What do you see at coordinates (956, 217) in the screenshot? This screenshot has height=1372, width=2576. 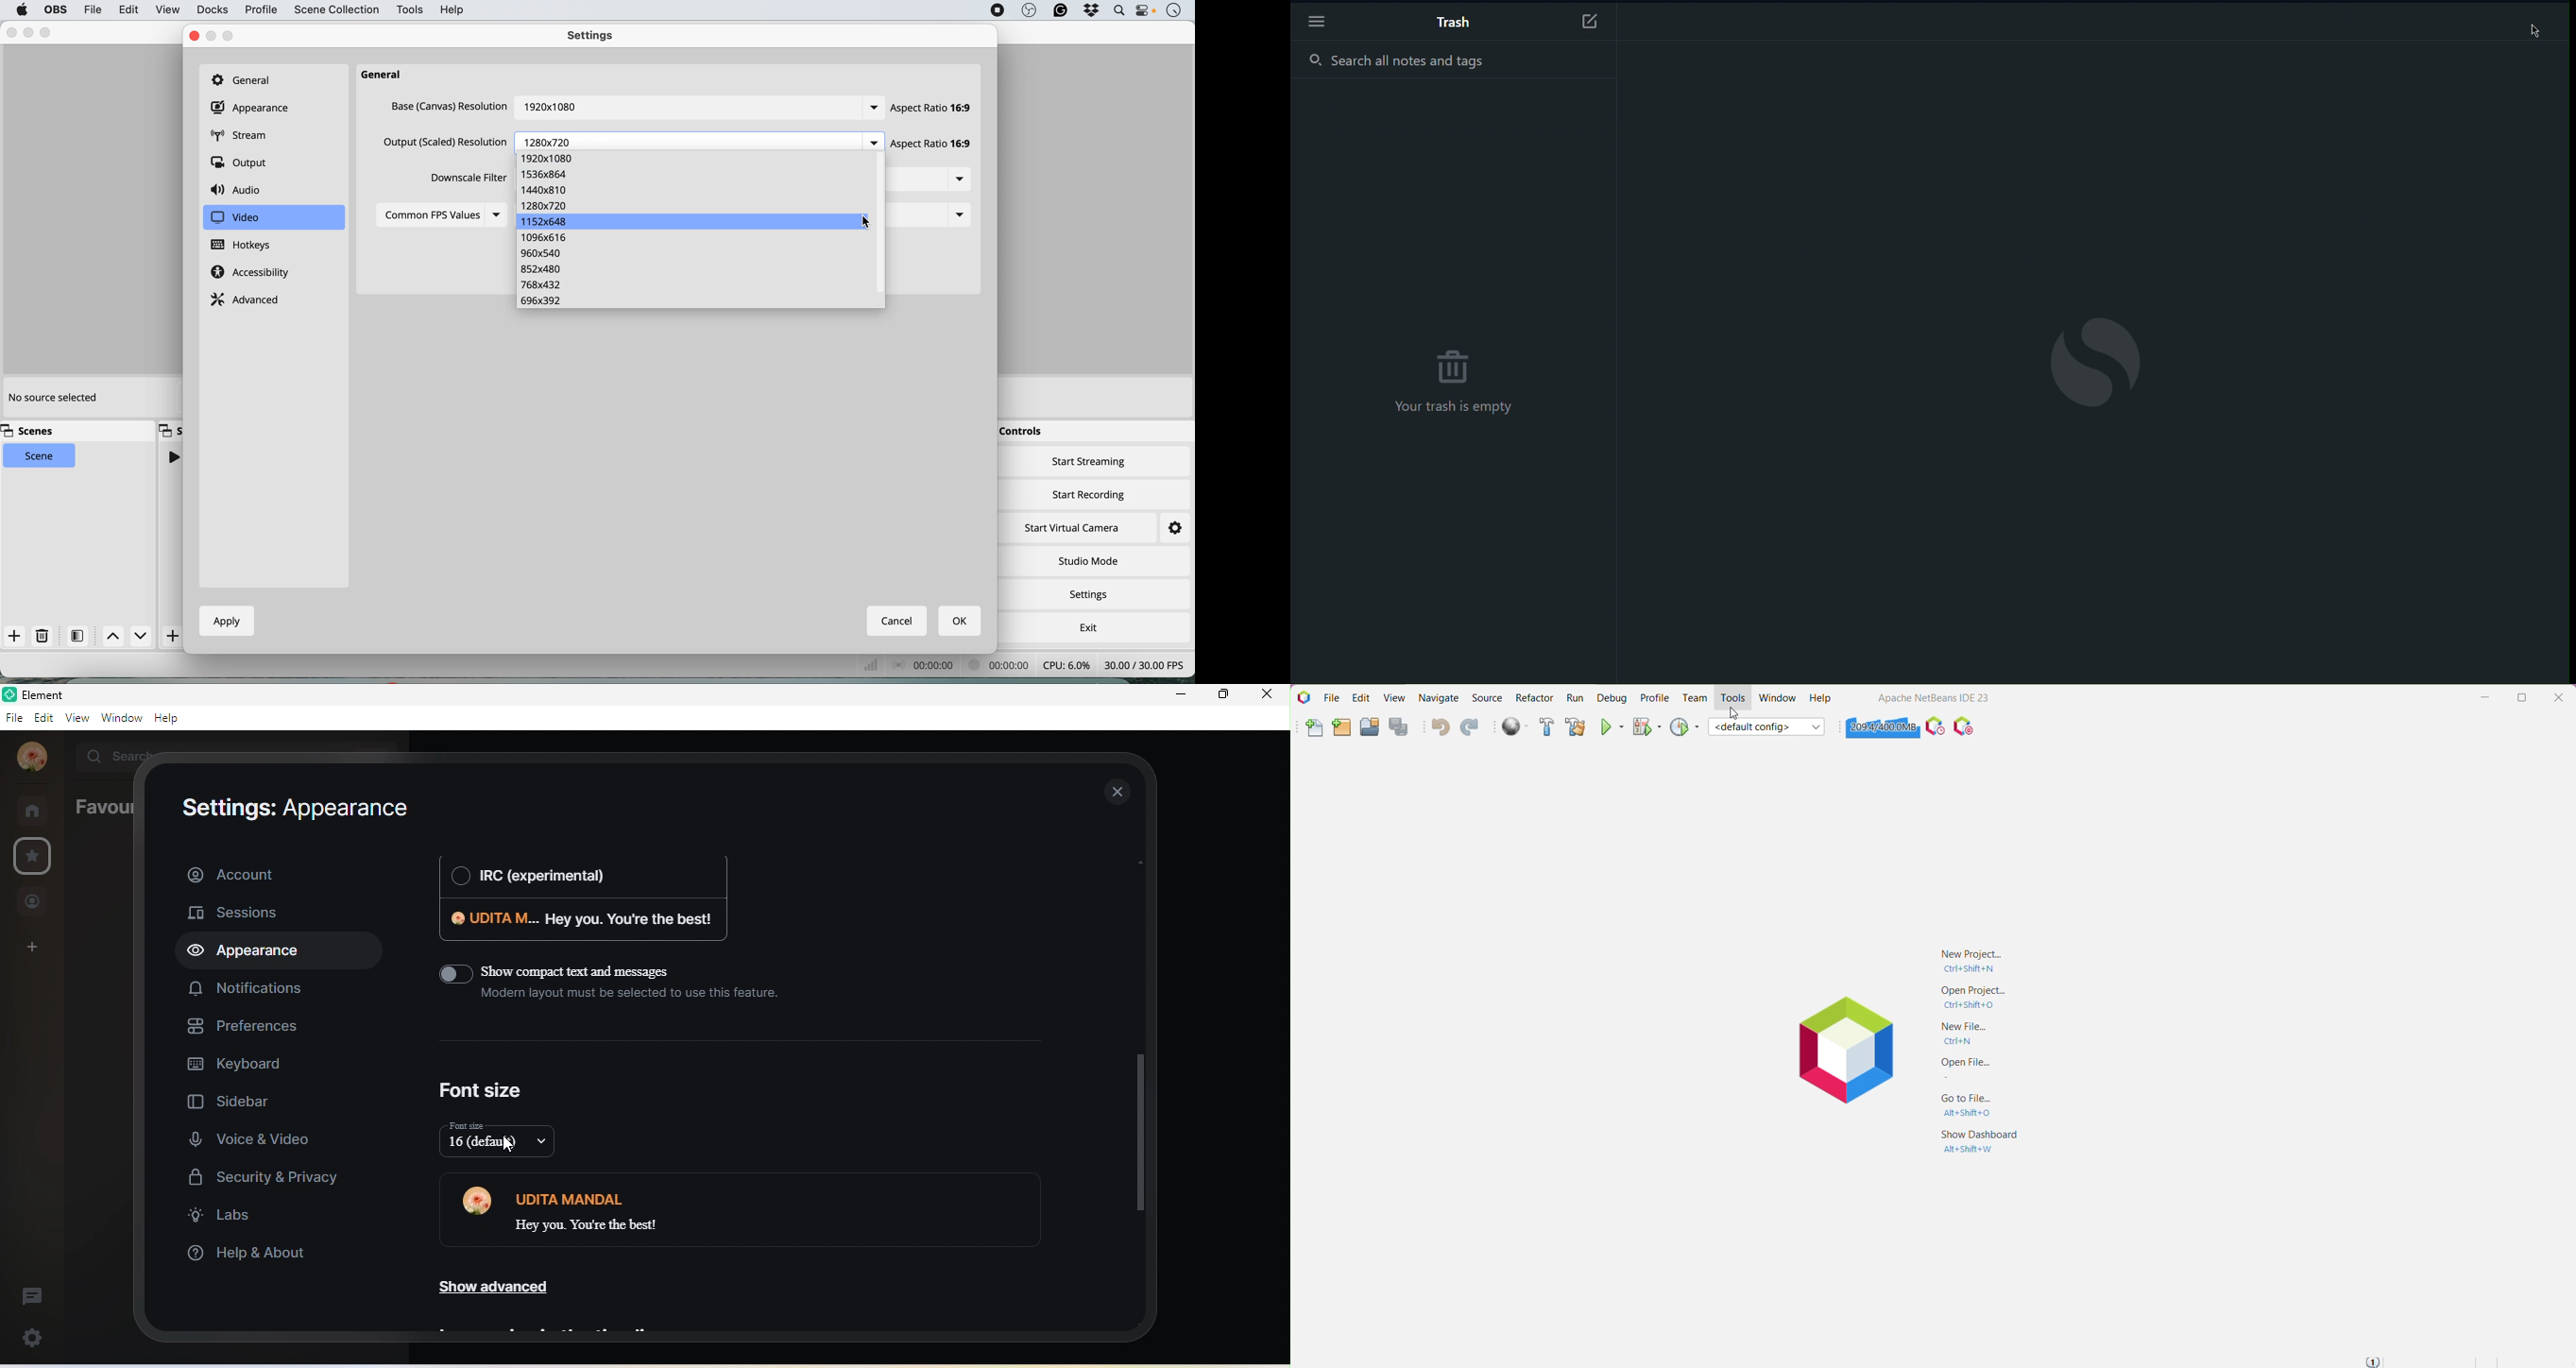 I see `Dropdown` at bounding box center [956, 217].